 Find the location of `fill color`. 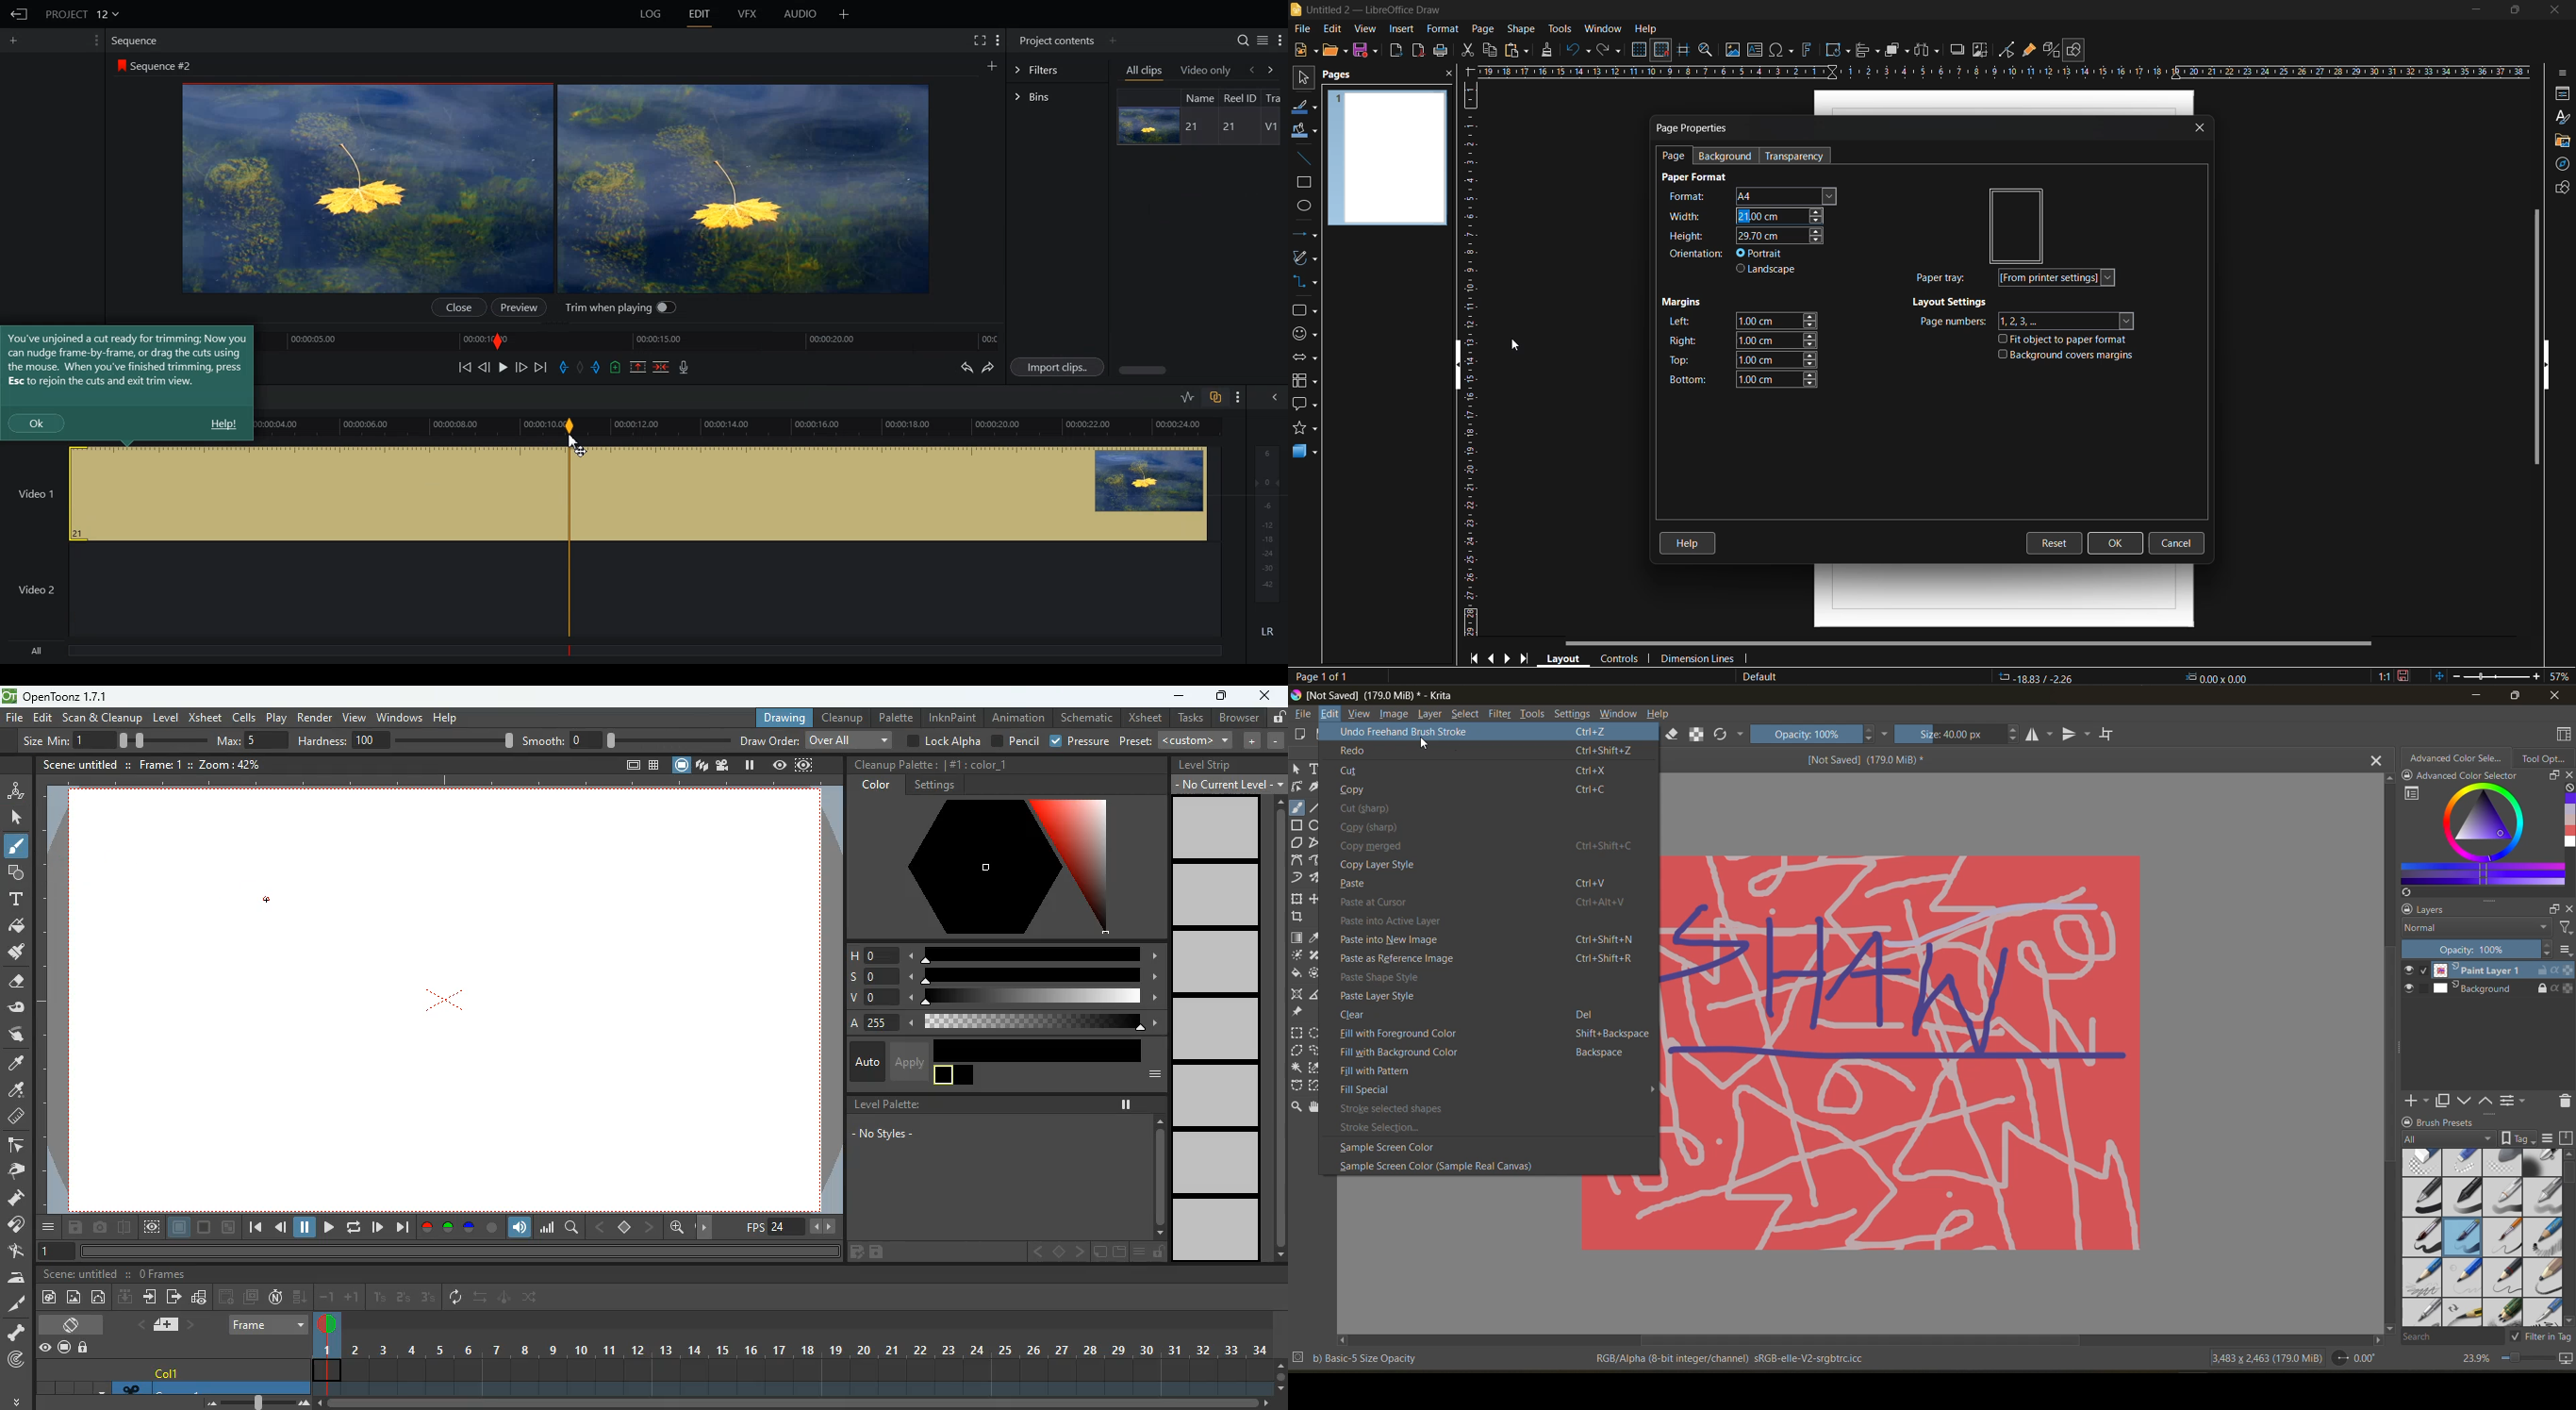

fill color is located at coordinates (1303, 131).